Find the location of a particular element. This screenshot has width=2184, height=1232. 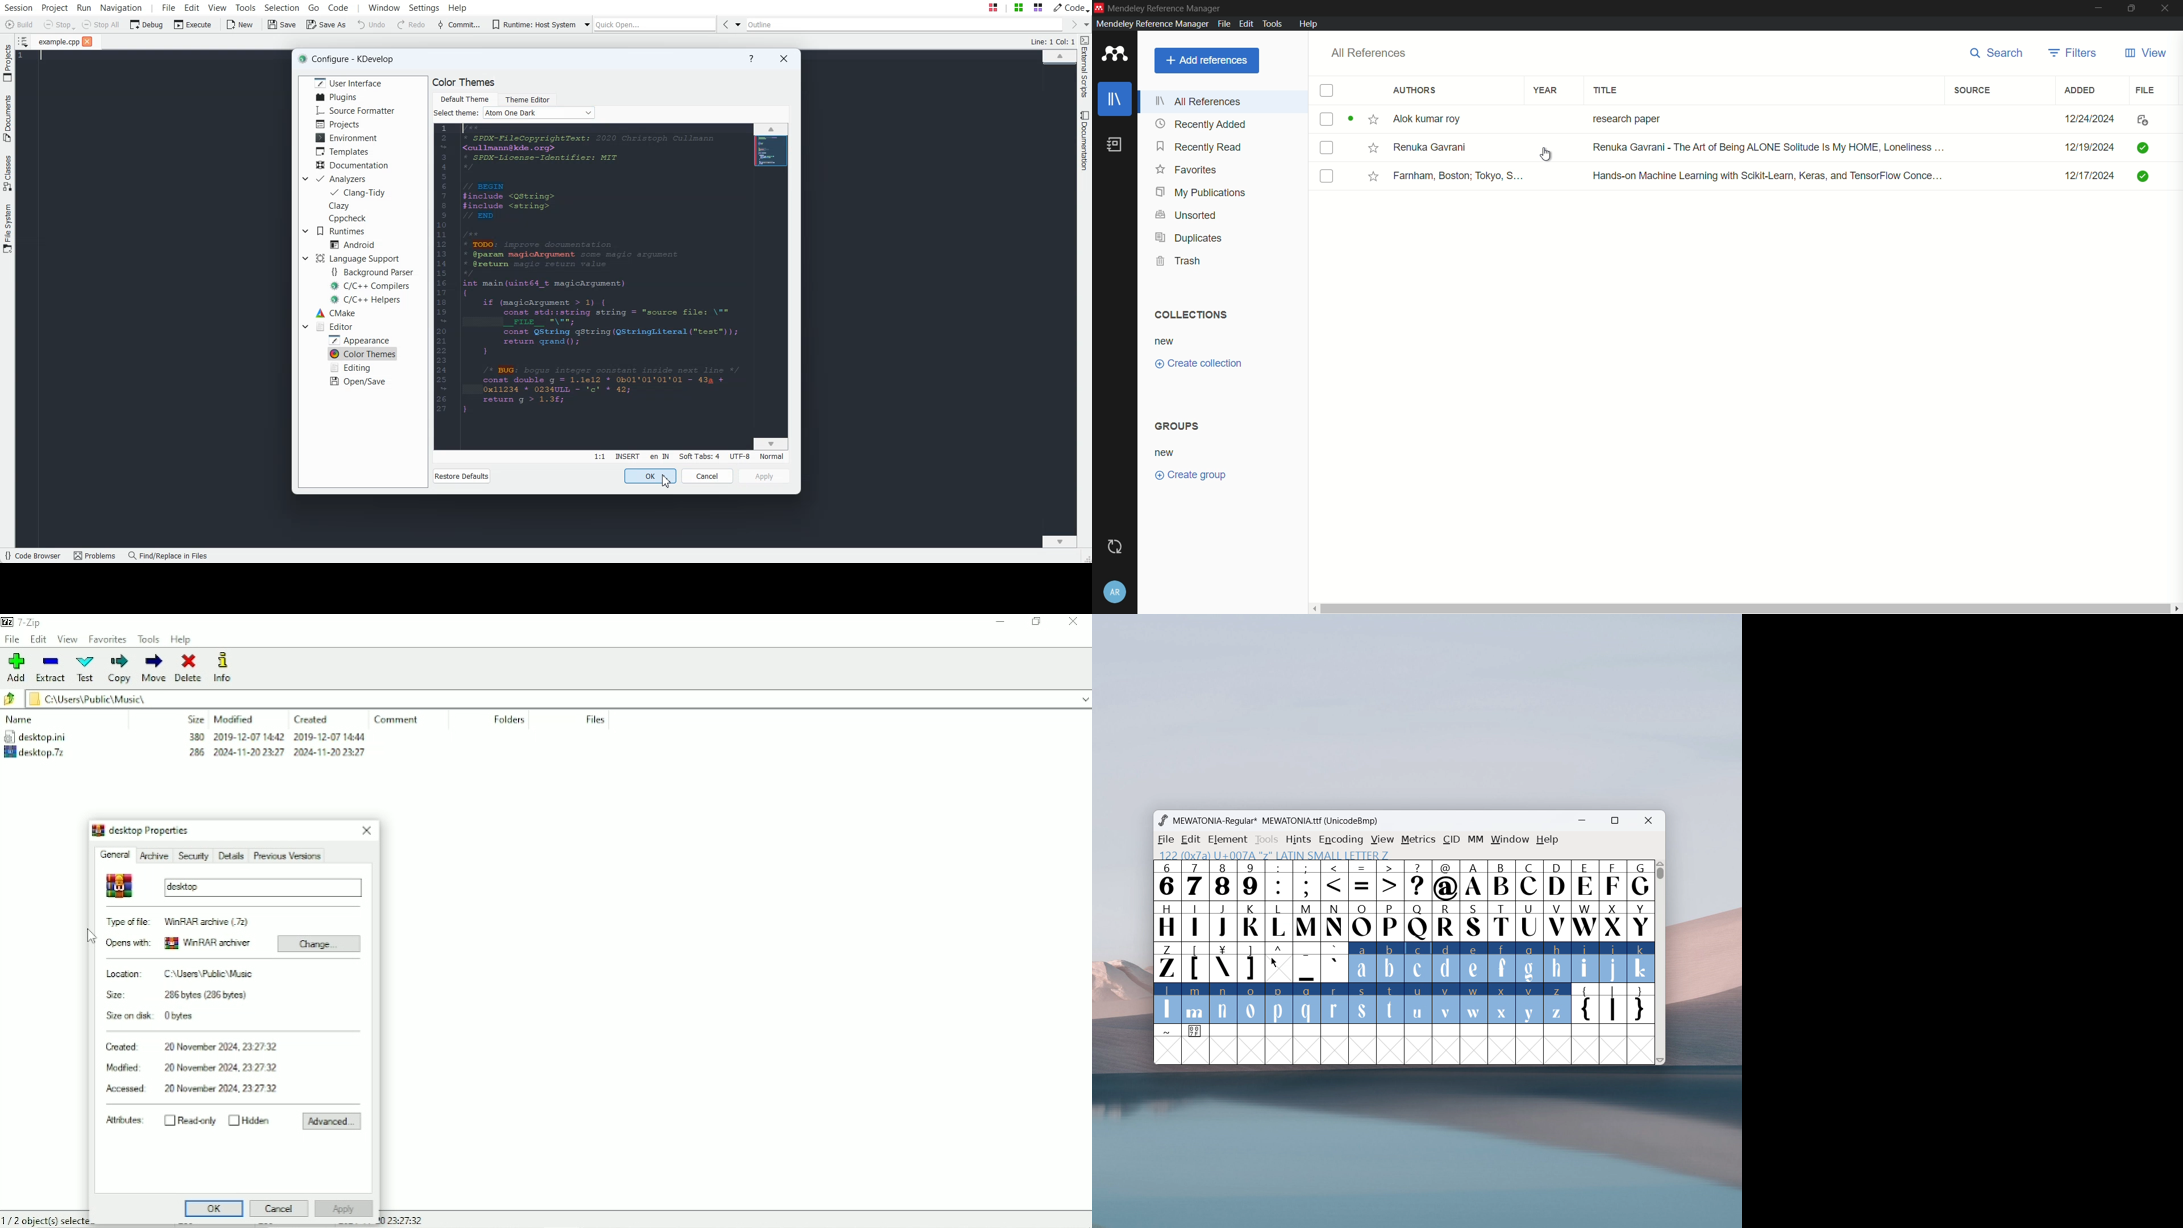

> is located at coordinates (1391, 881).